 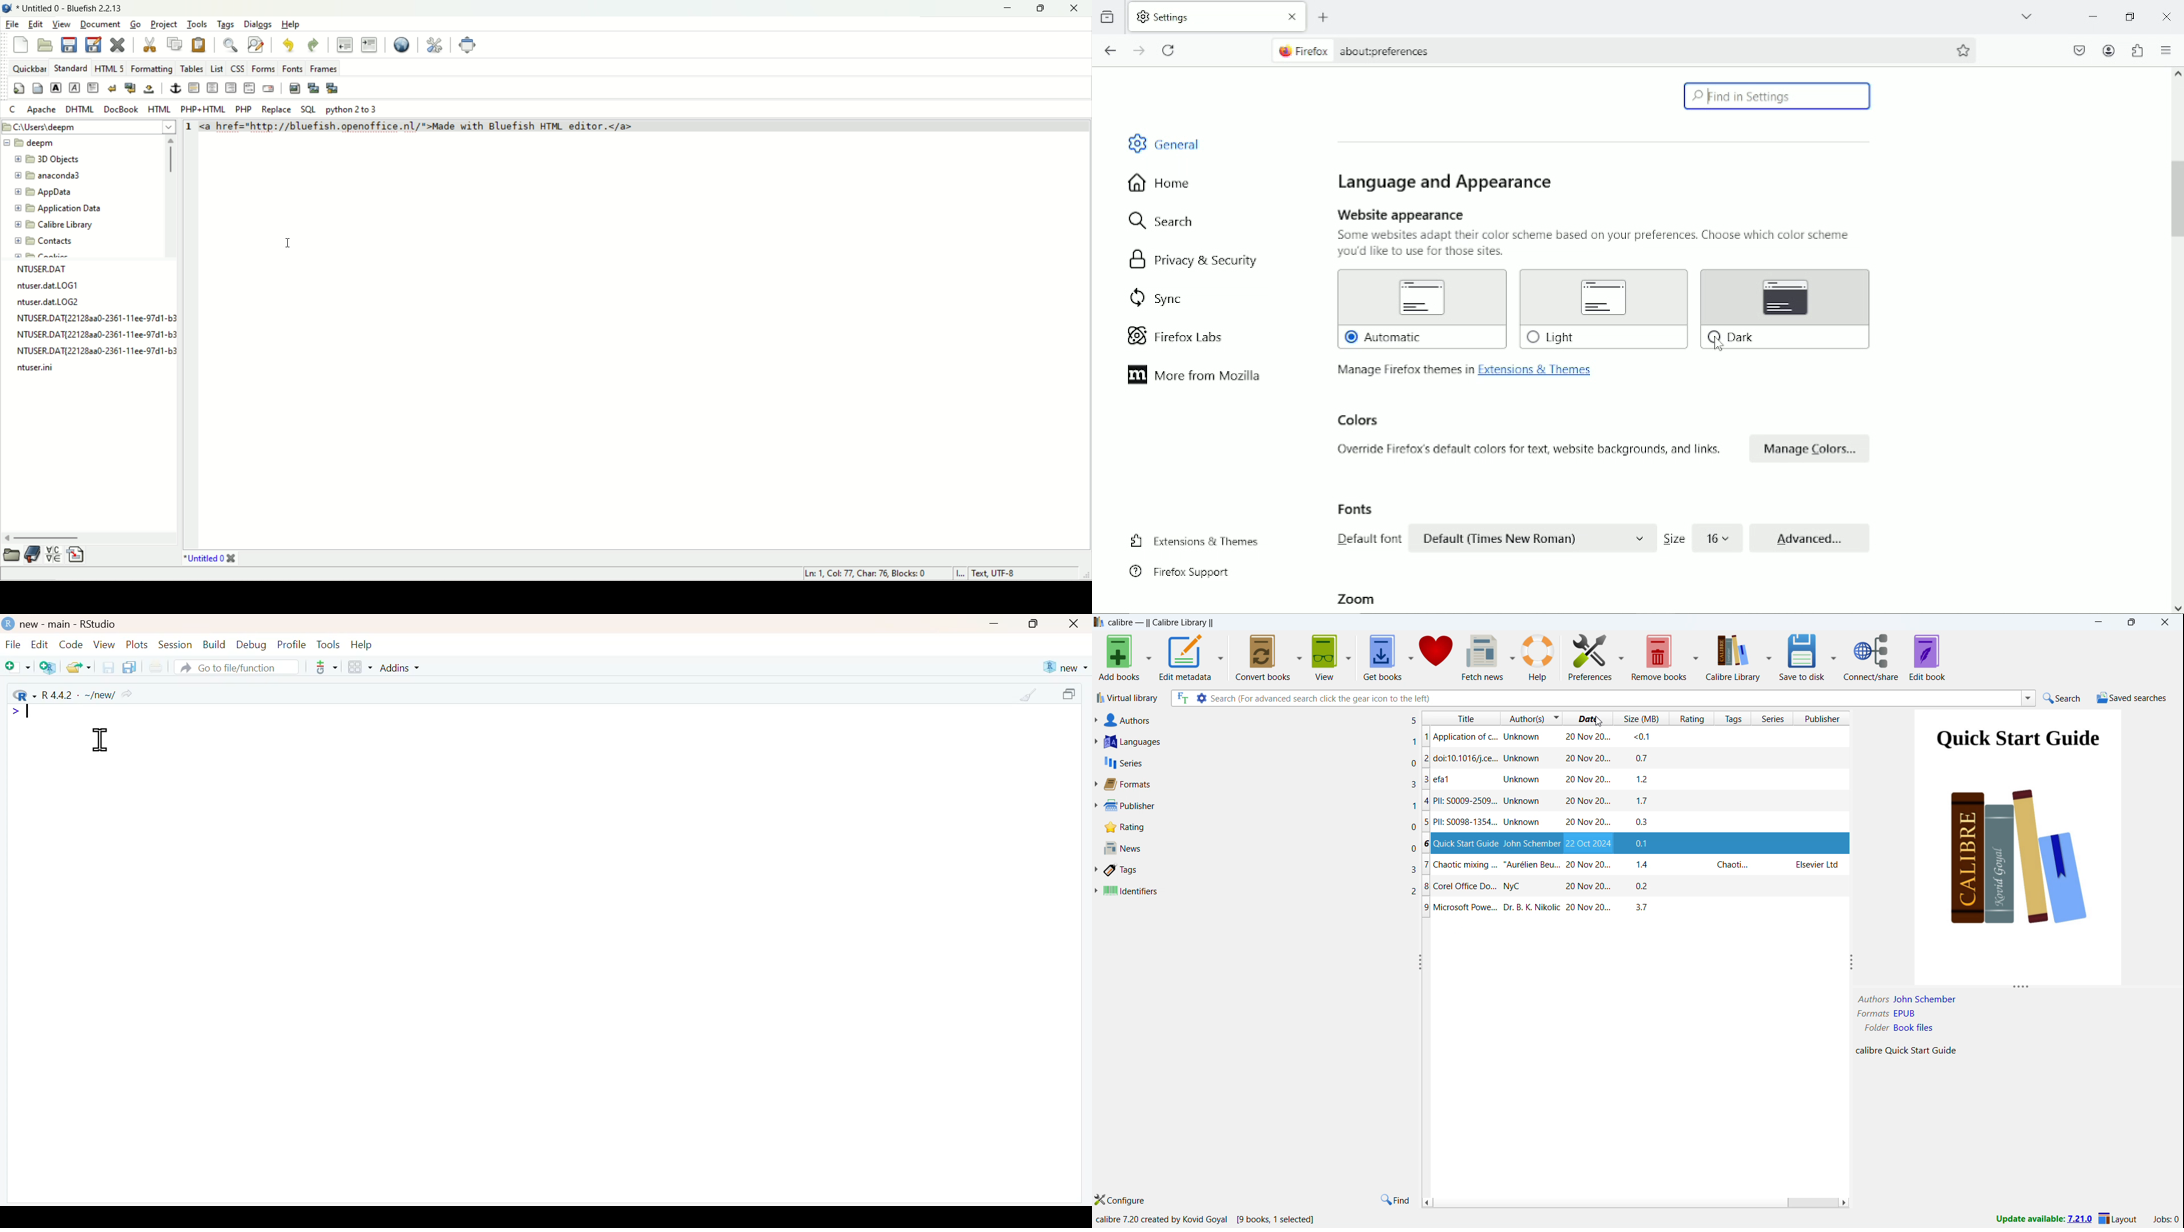 I want to click on Quick Start Guide, so click(x=1462, y=843).